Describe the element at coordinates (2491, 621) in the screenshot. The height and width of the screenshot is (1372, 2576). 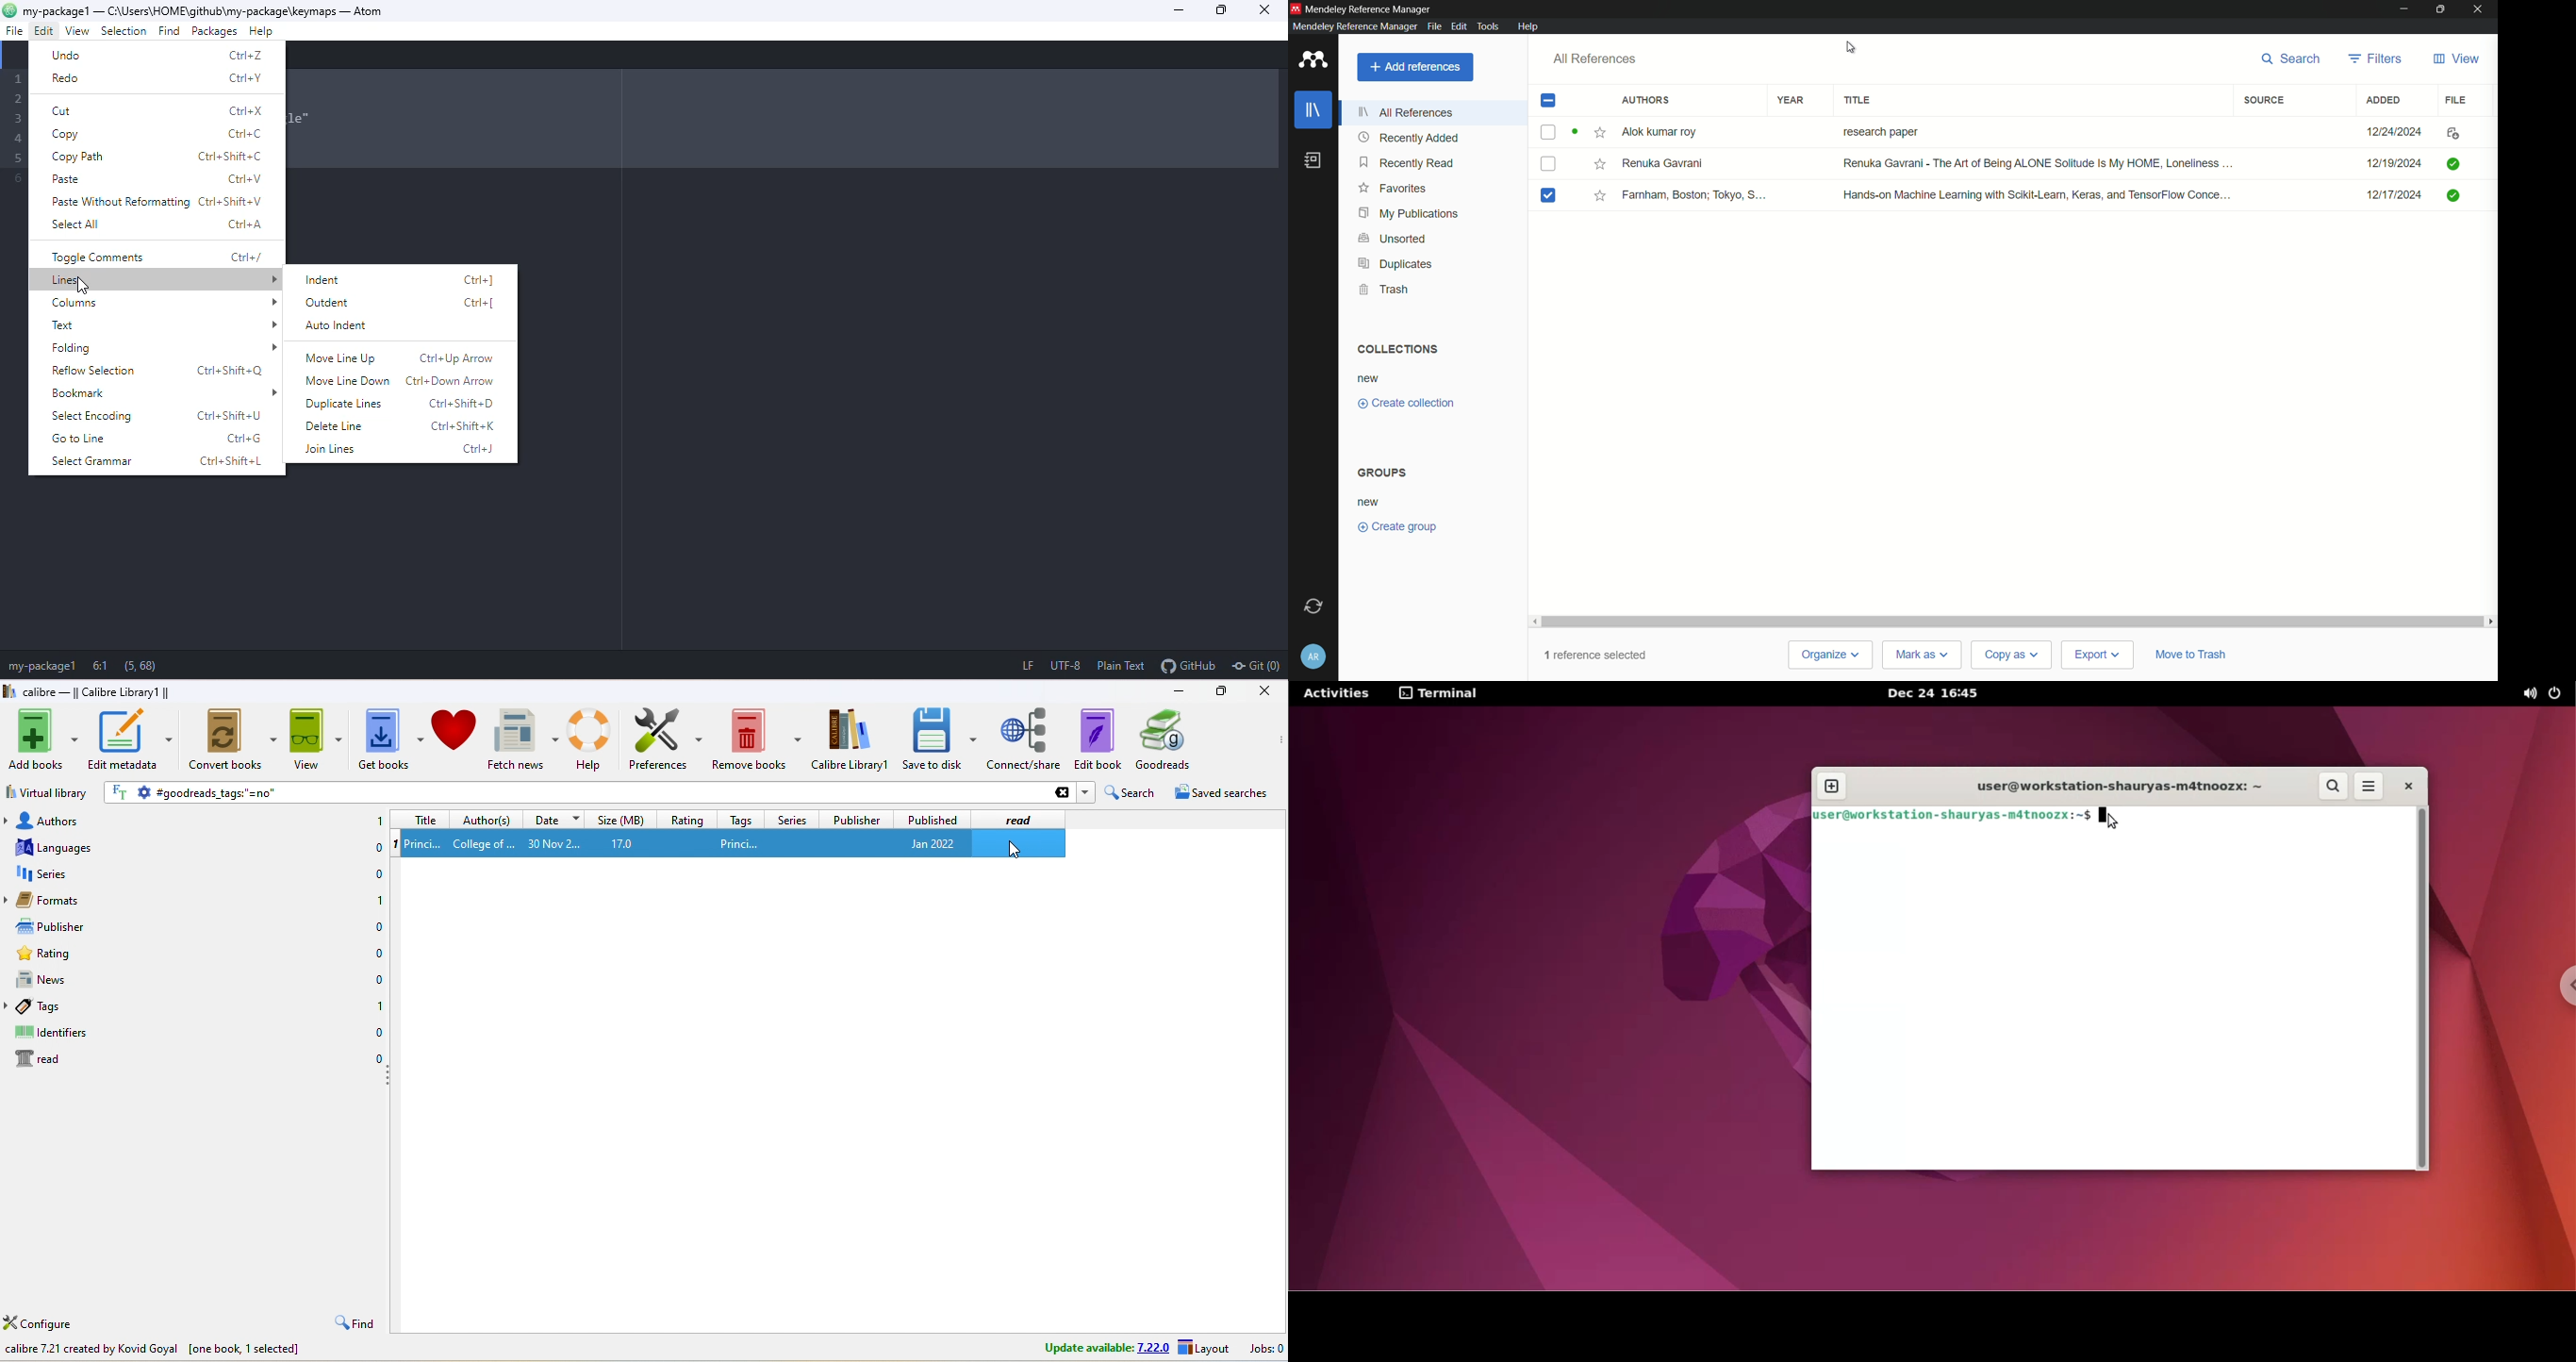
I see `scroll right` at that location.